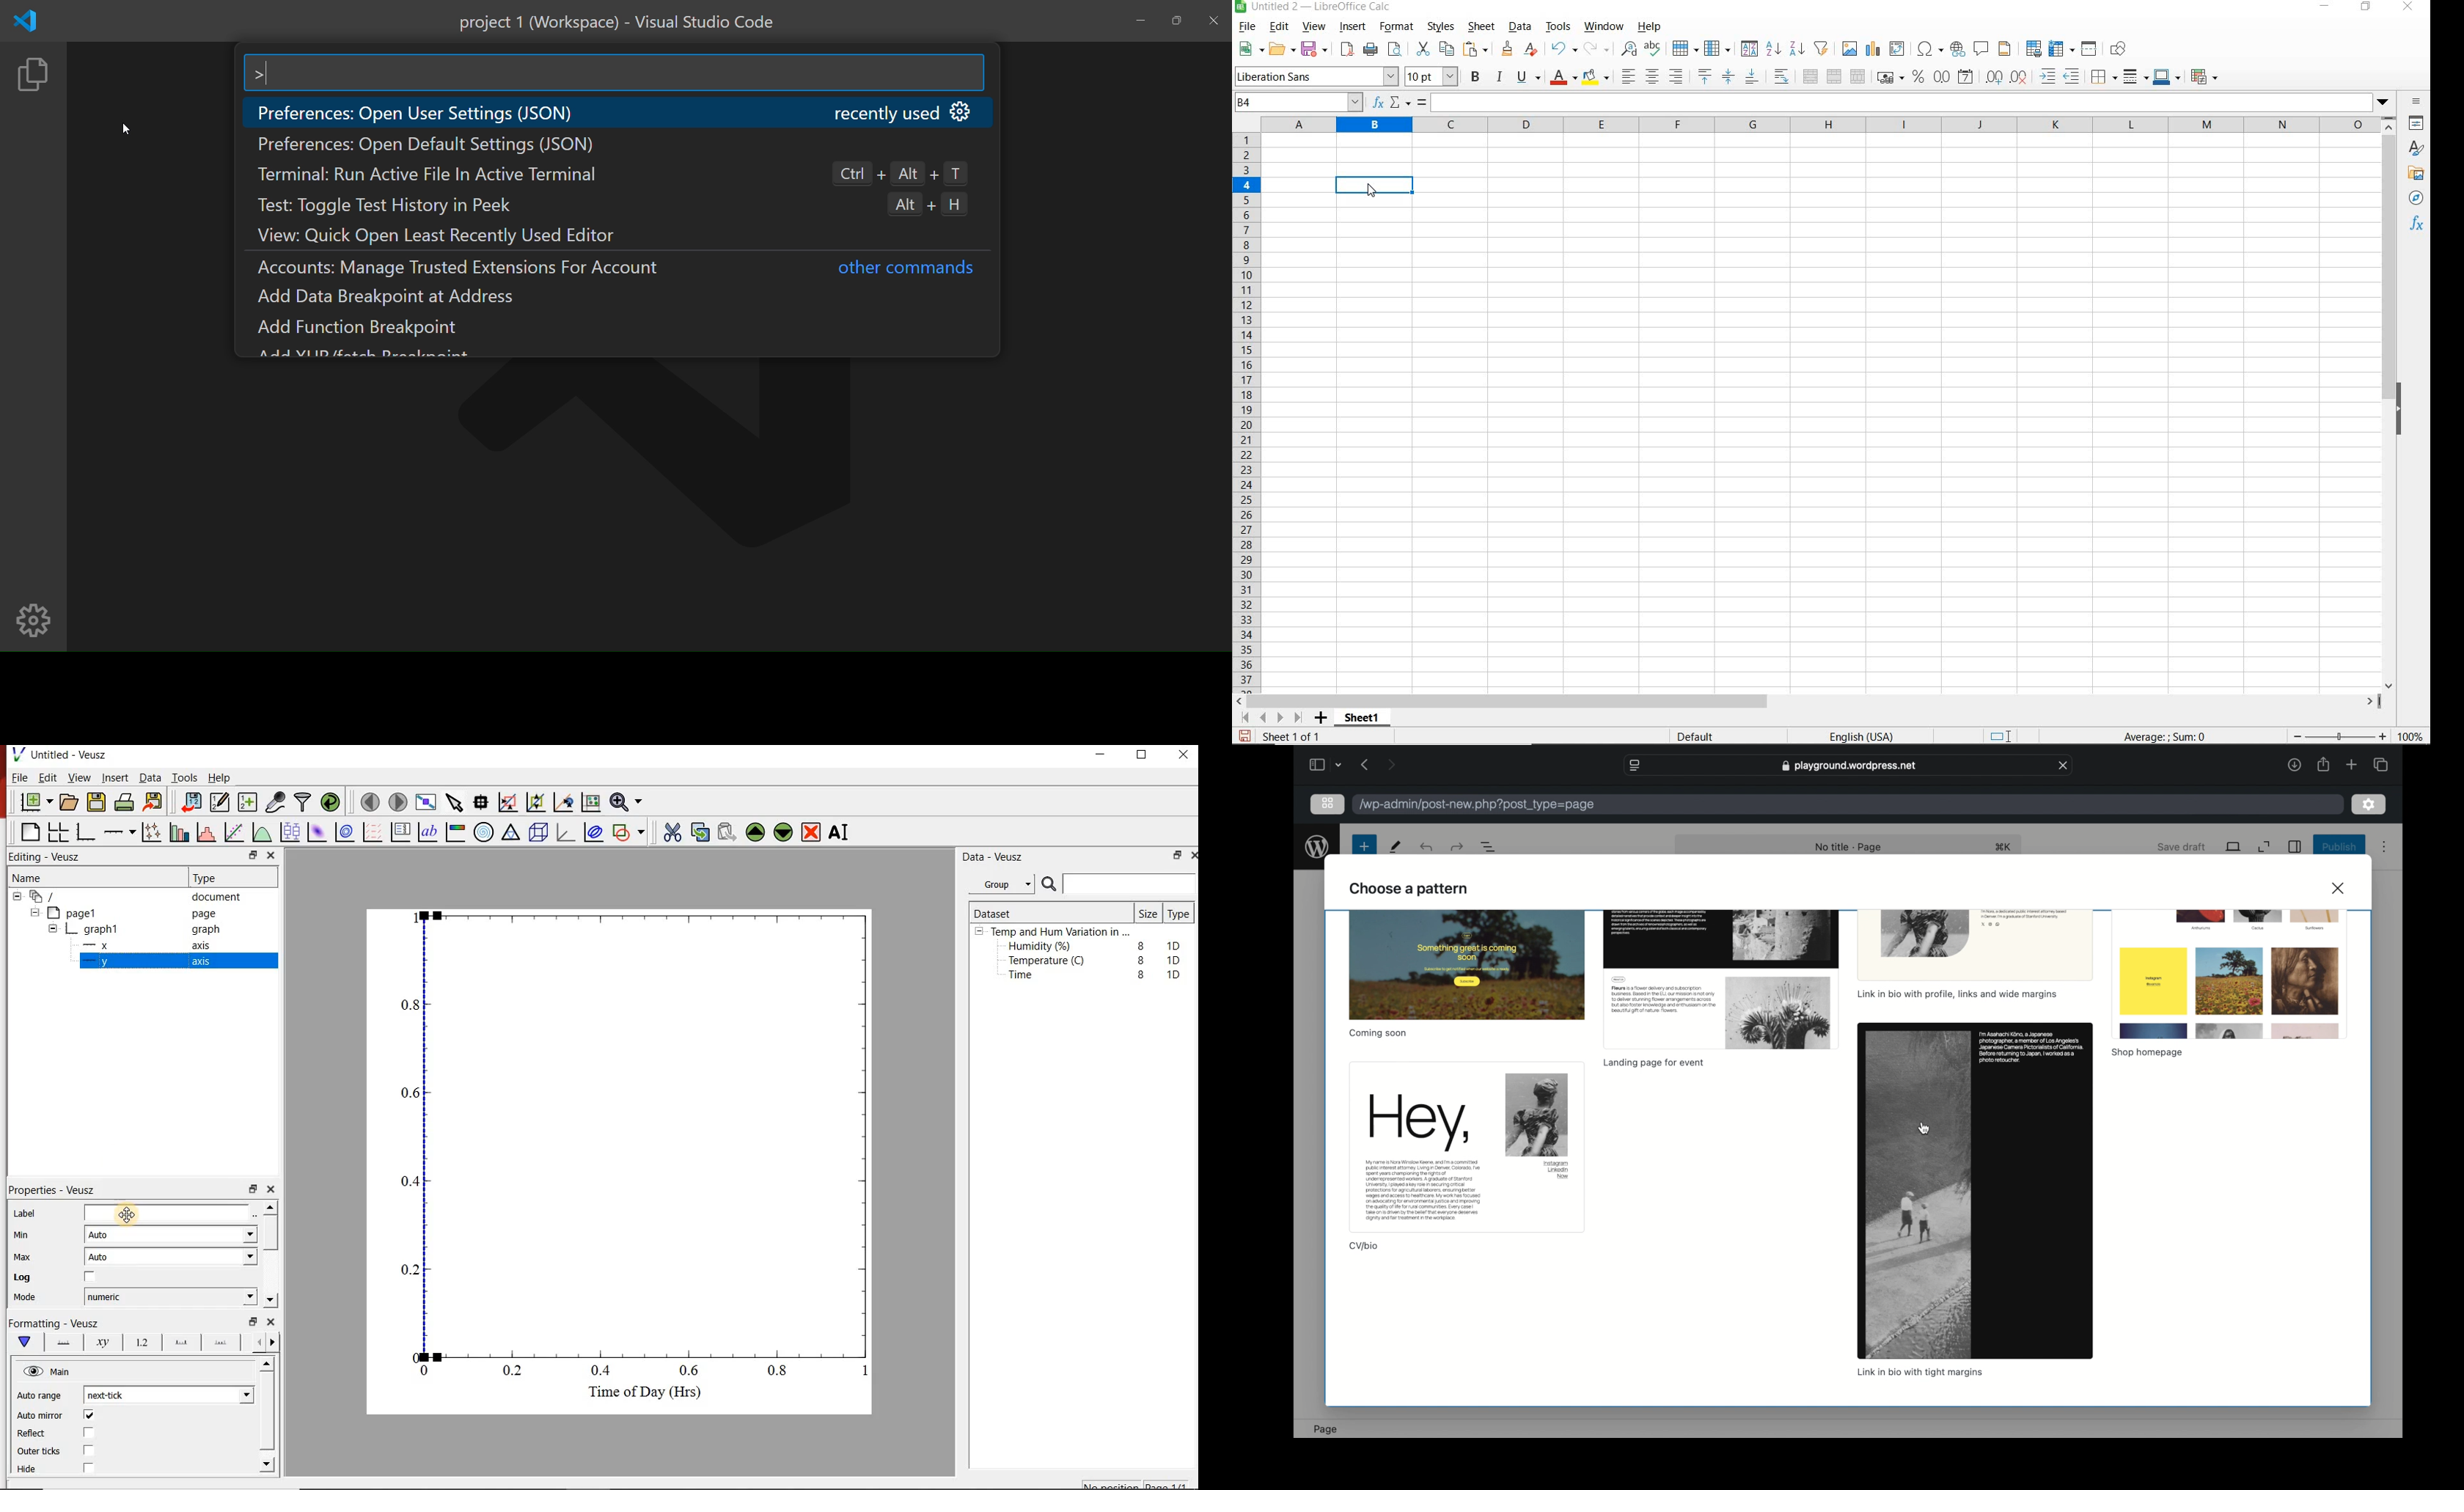 This screenshot has height=1512, width=2464. What do you see at coordinates (2418, 124) in the screenshot?
I see `properties` at bounding box center [2418, 124].